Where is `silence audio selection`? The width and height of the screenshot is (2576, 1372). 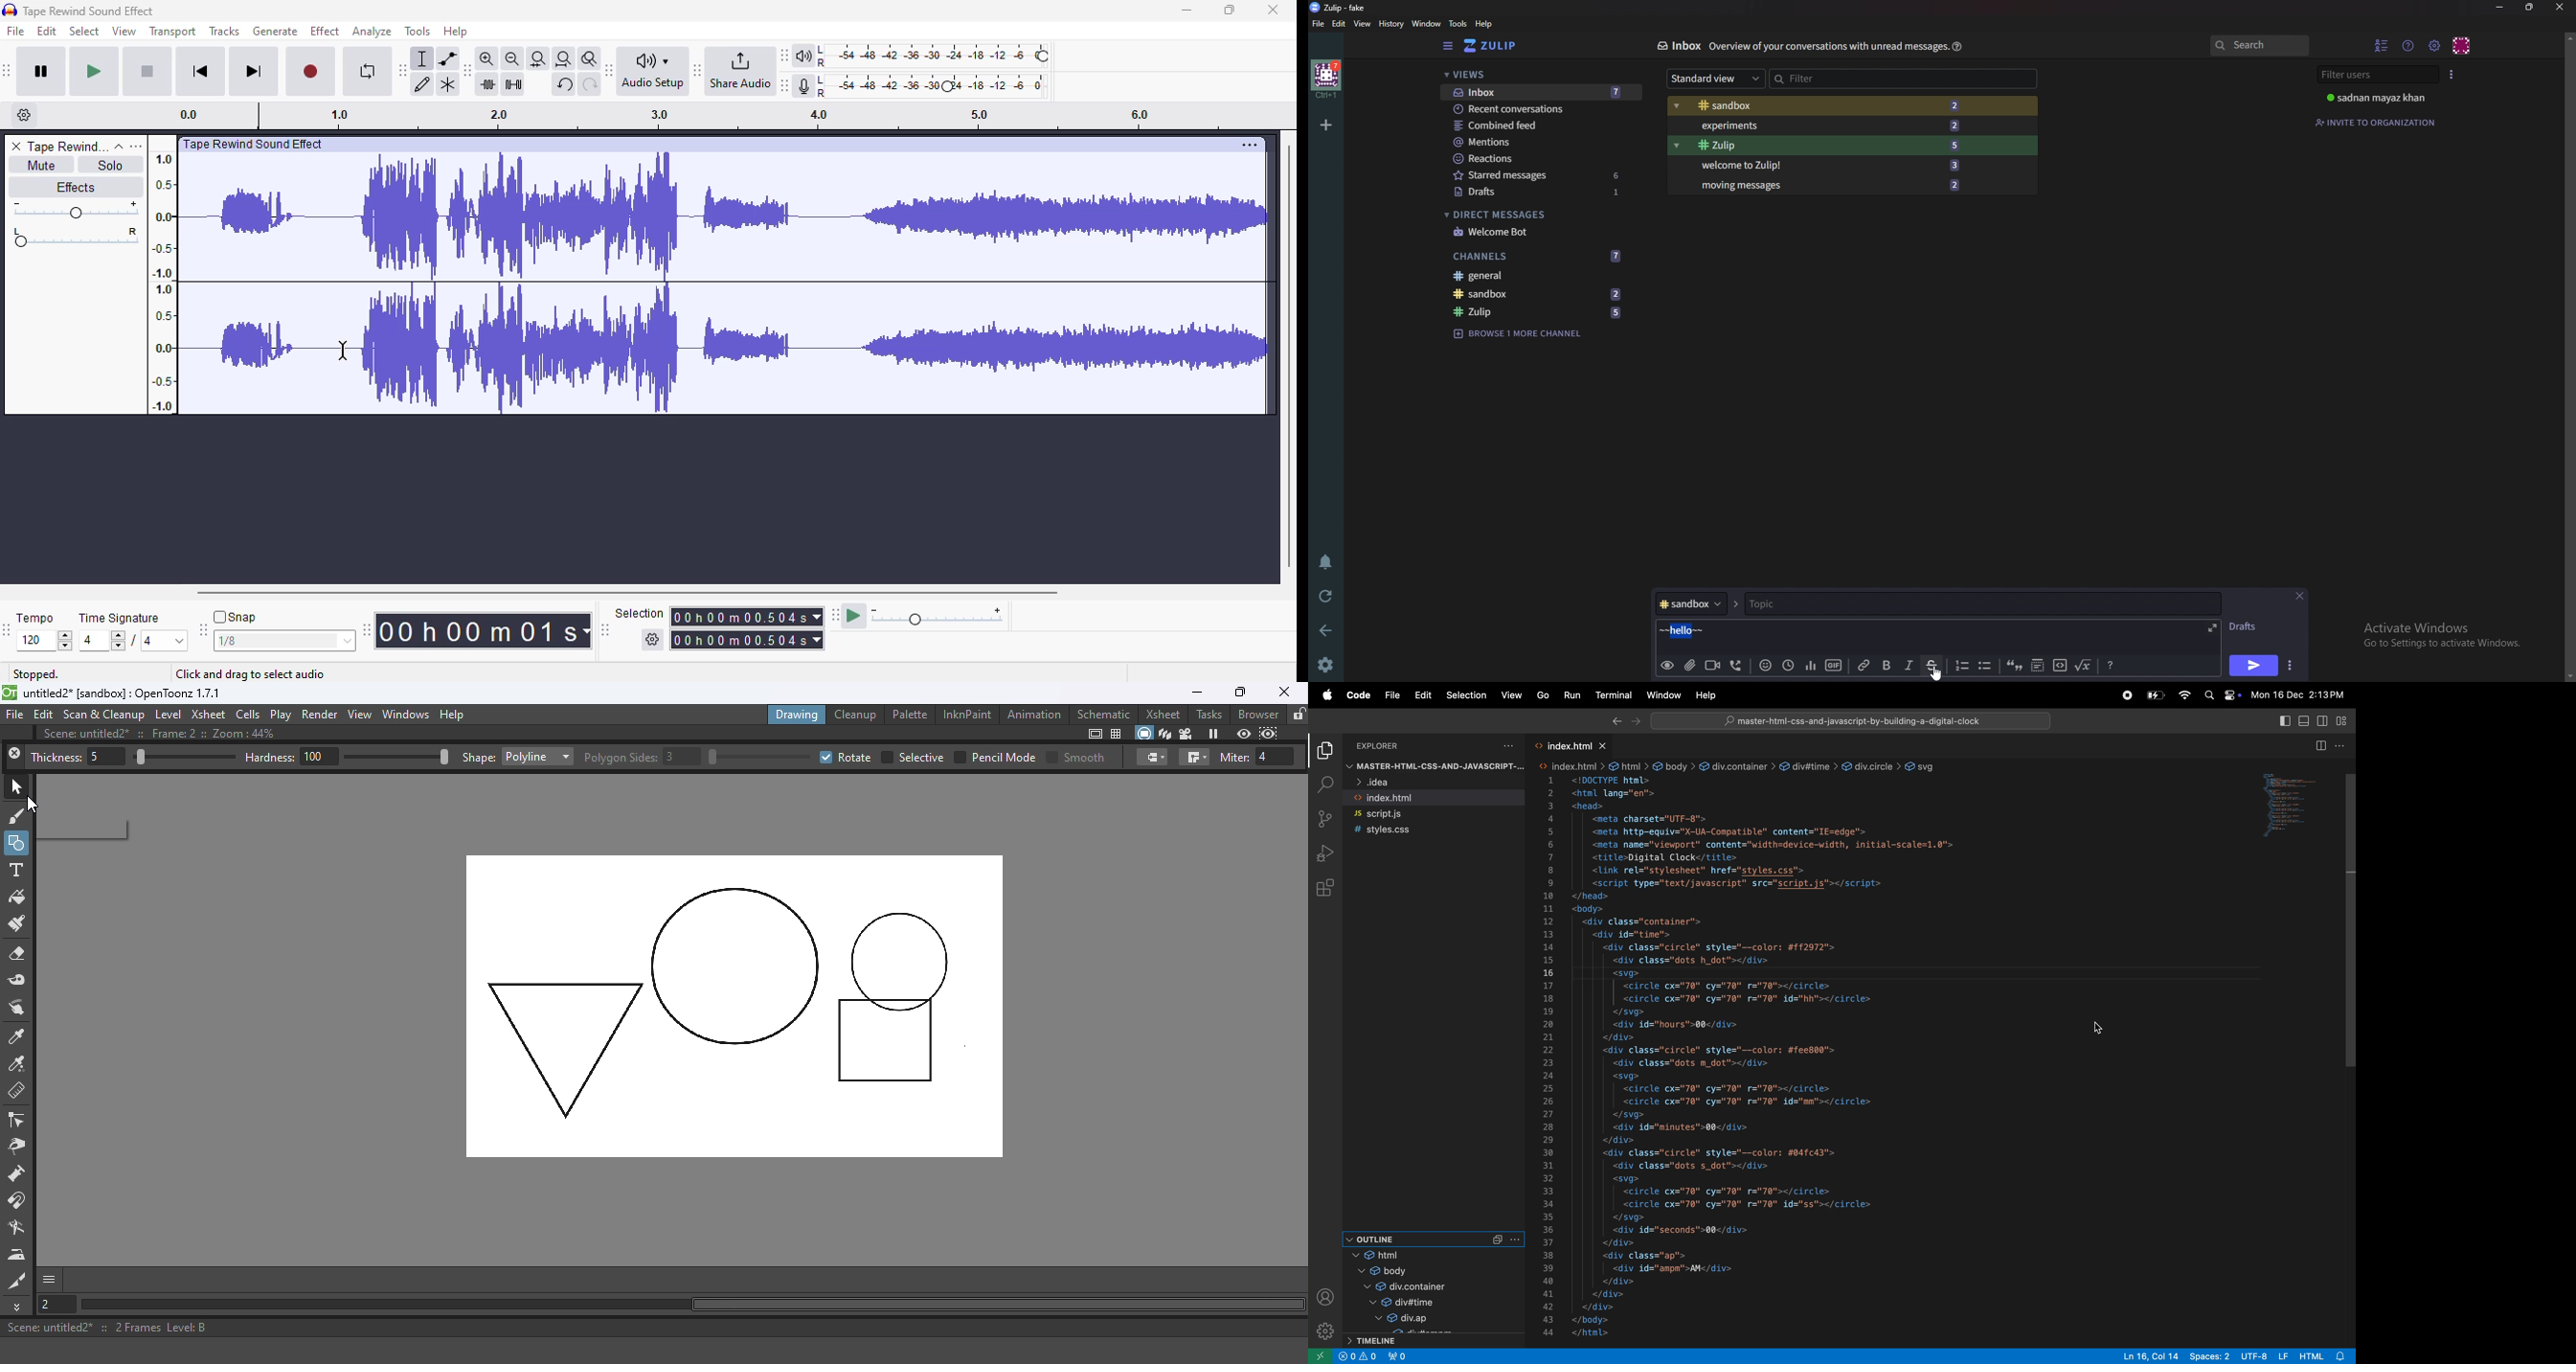
silence audio selection is located at coordinates (514, 85).